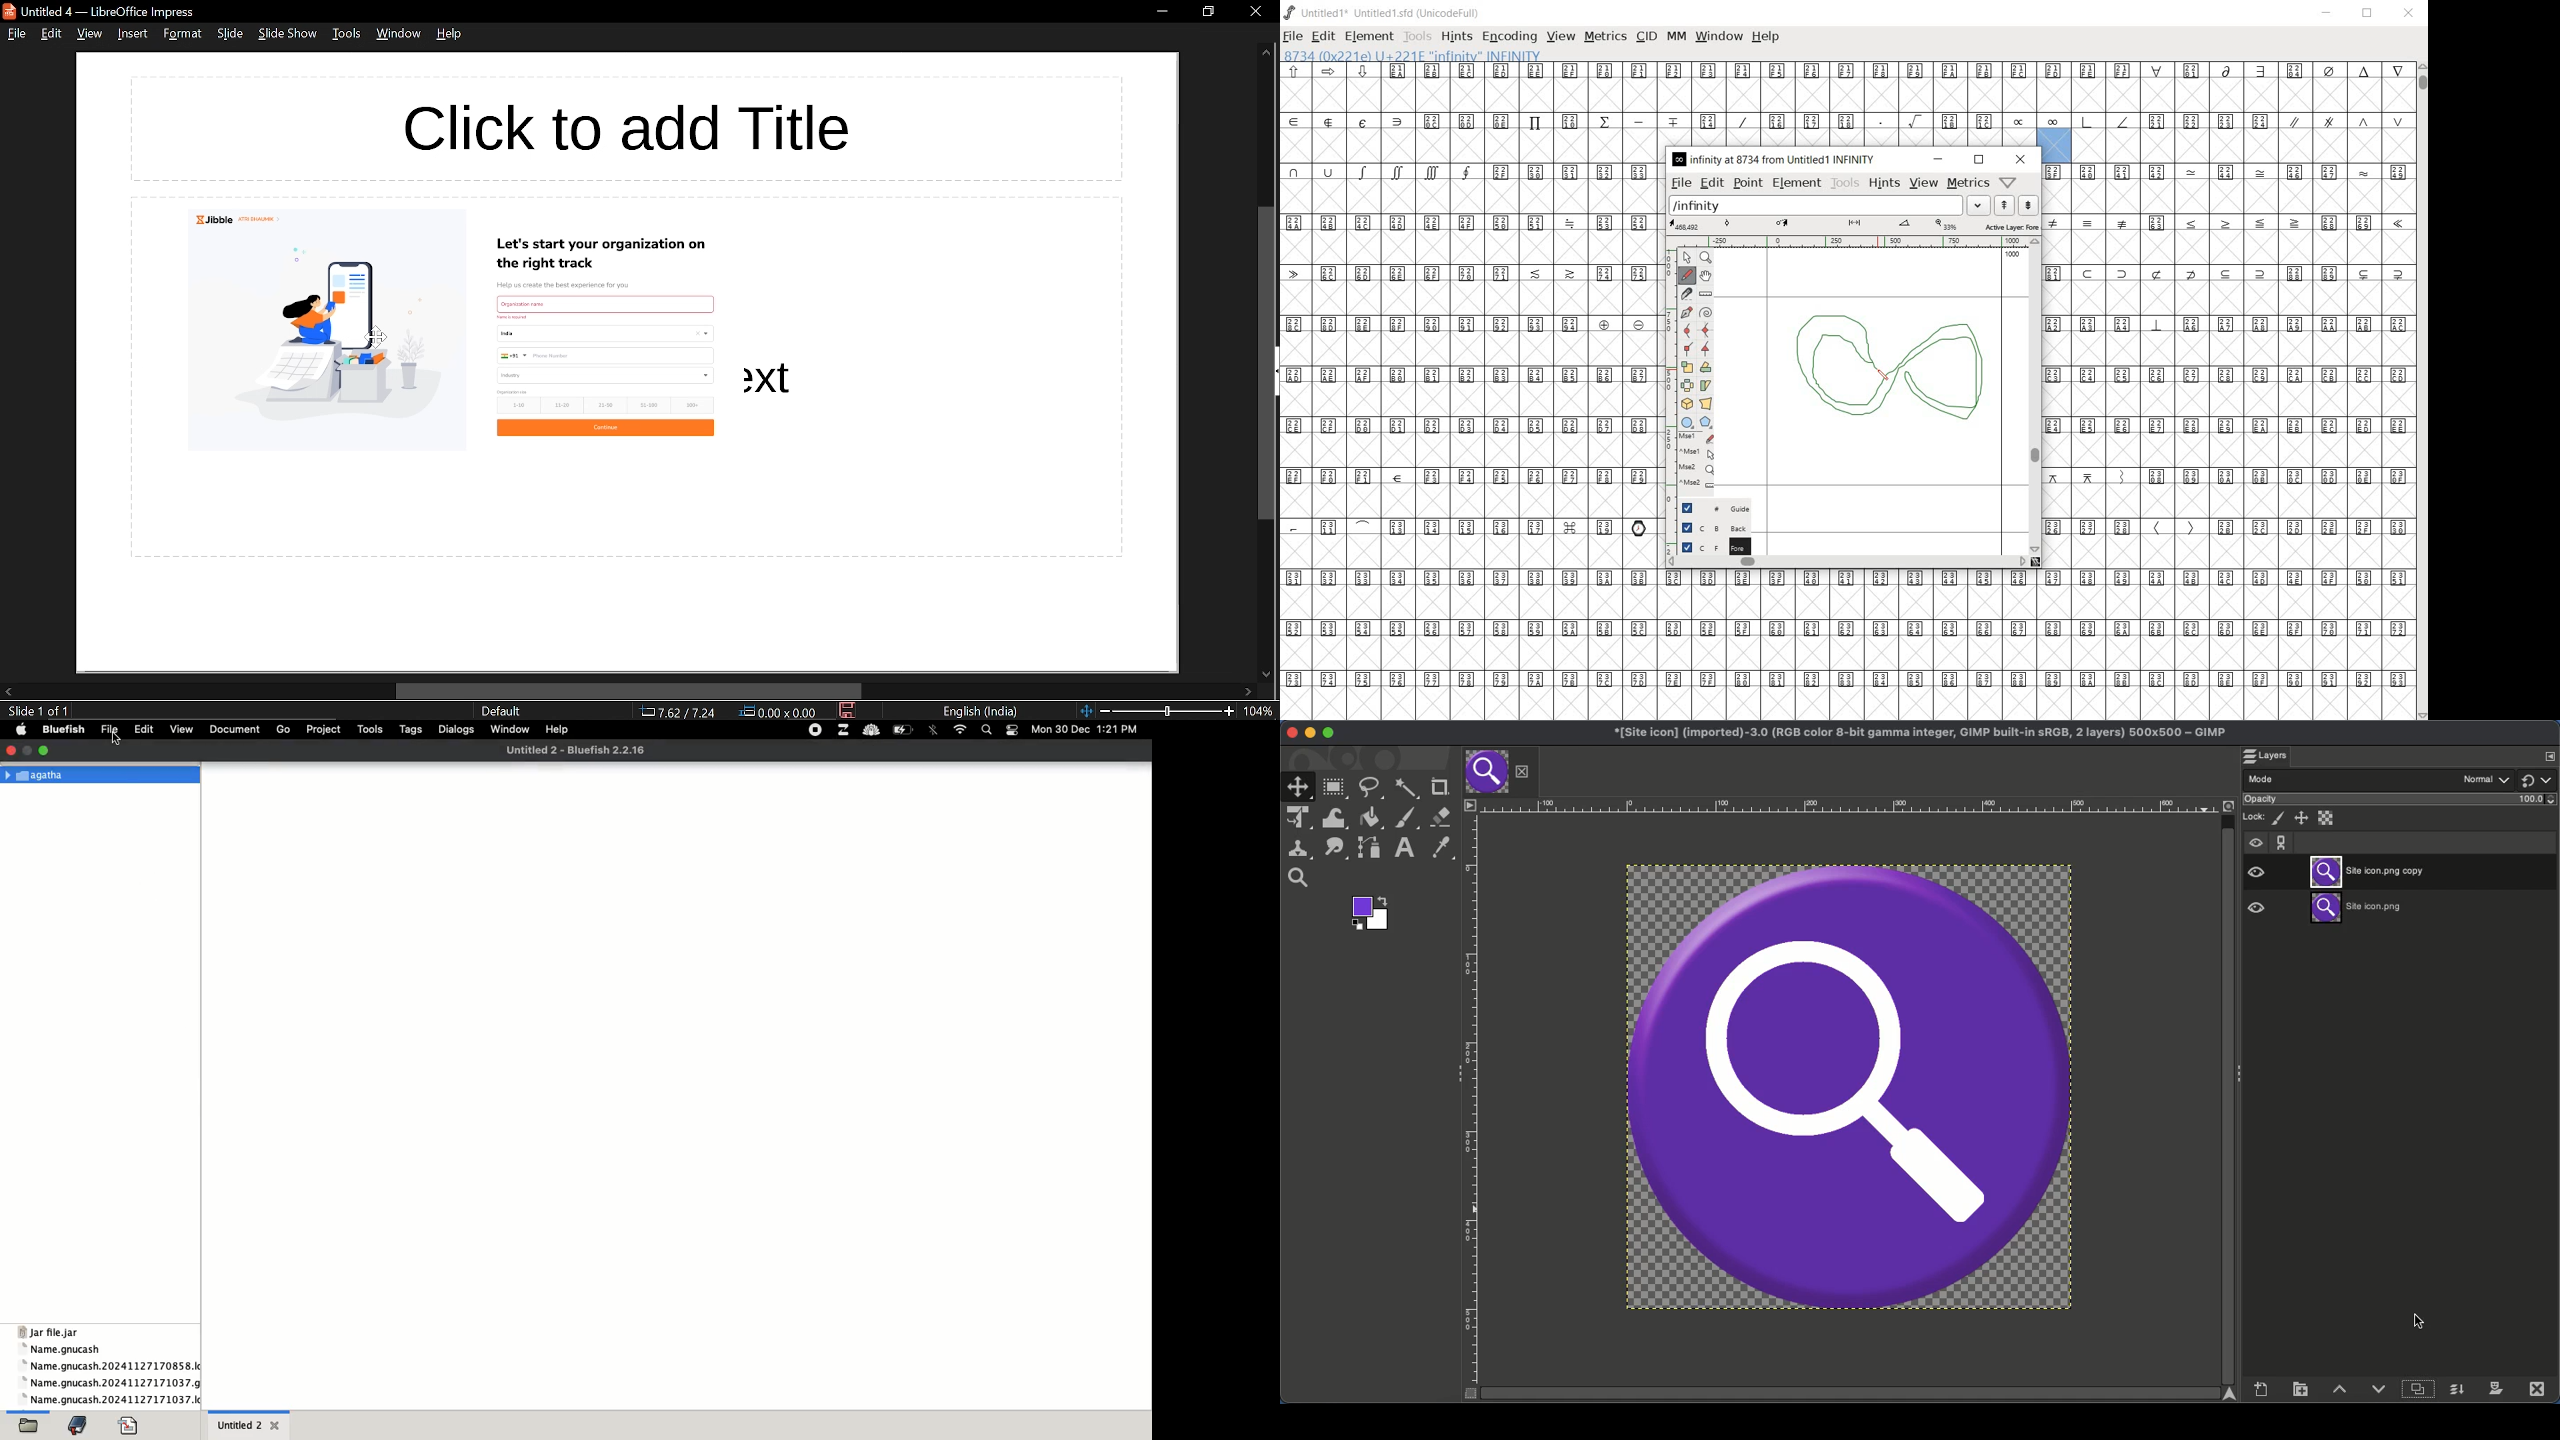  Describe the element at coordinates (2228, 171) in the screenshot. I see `symbol` at that location.